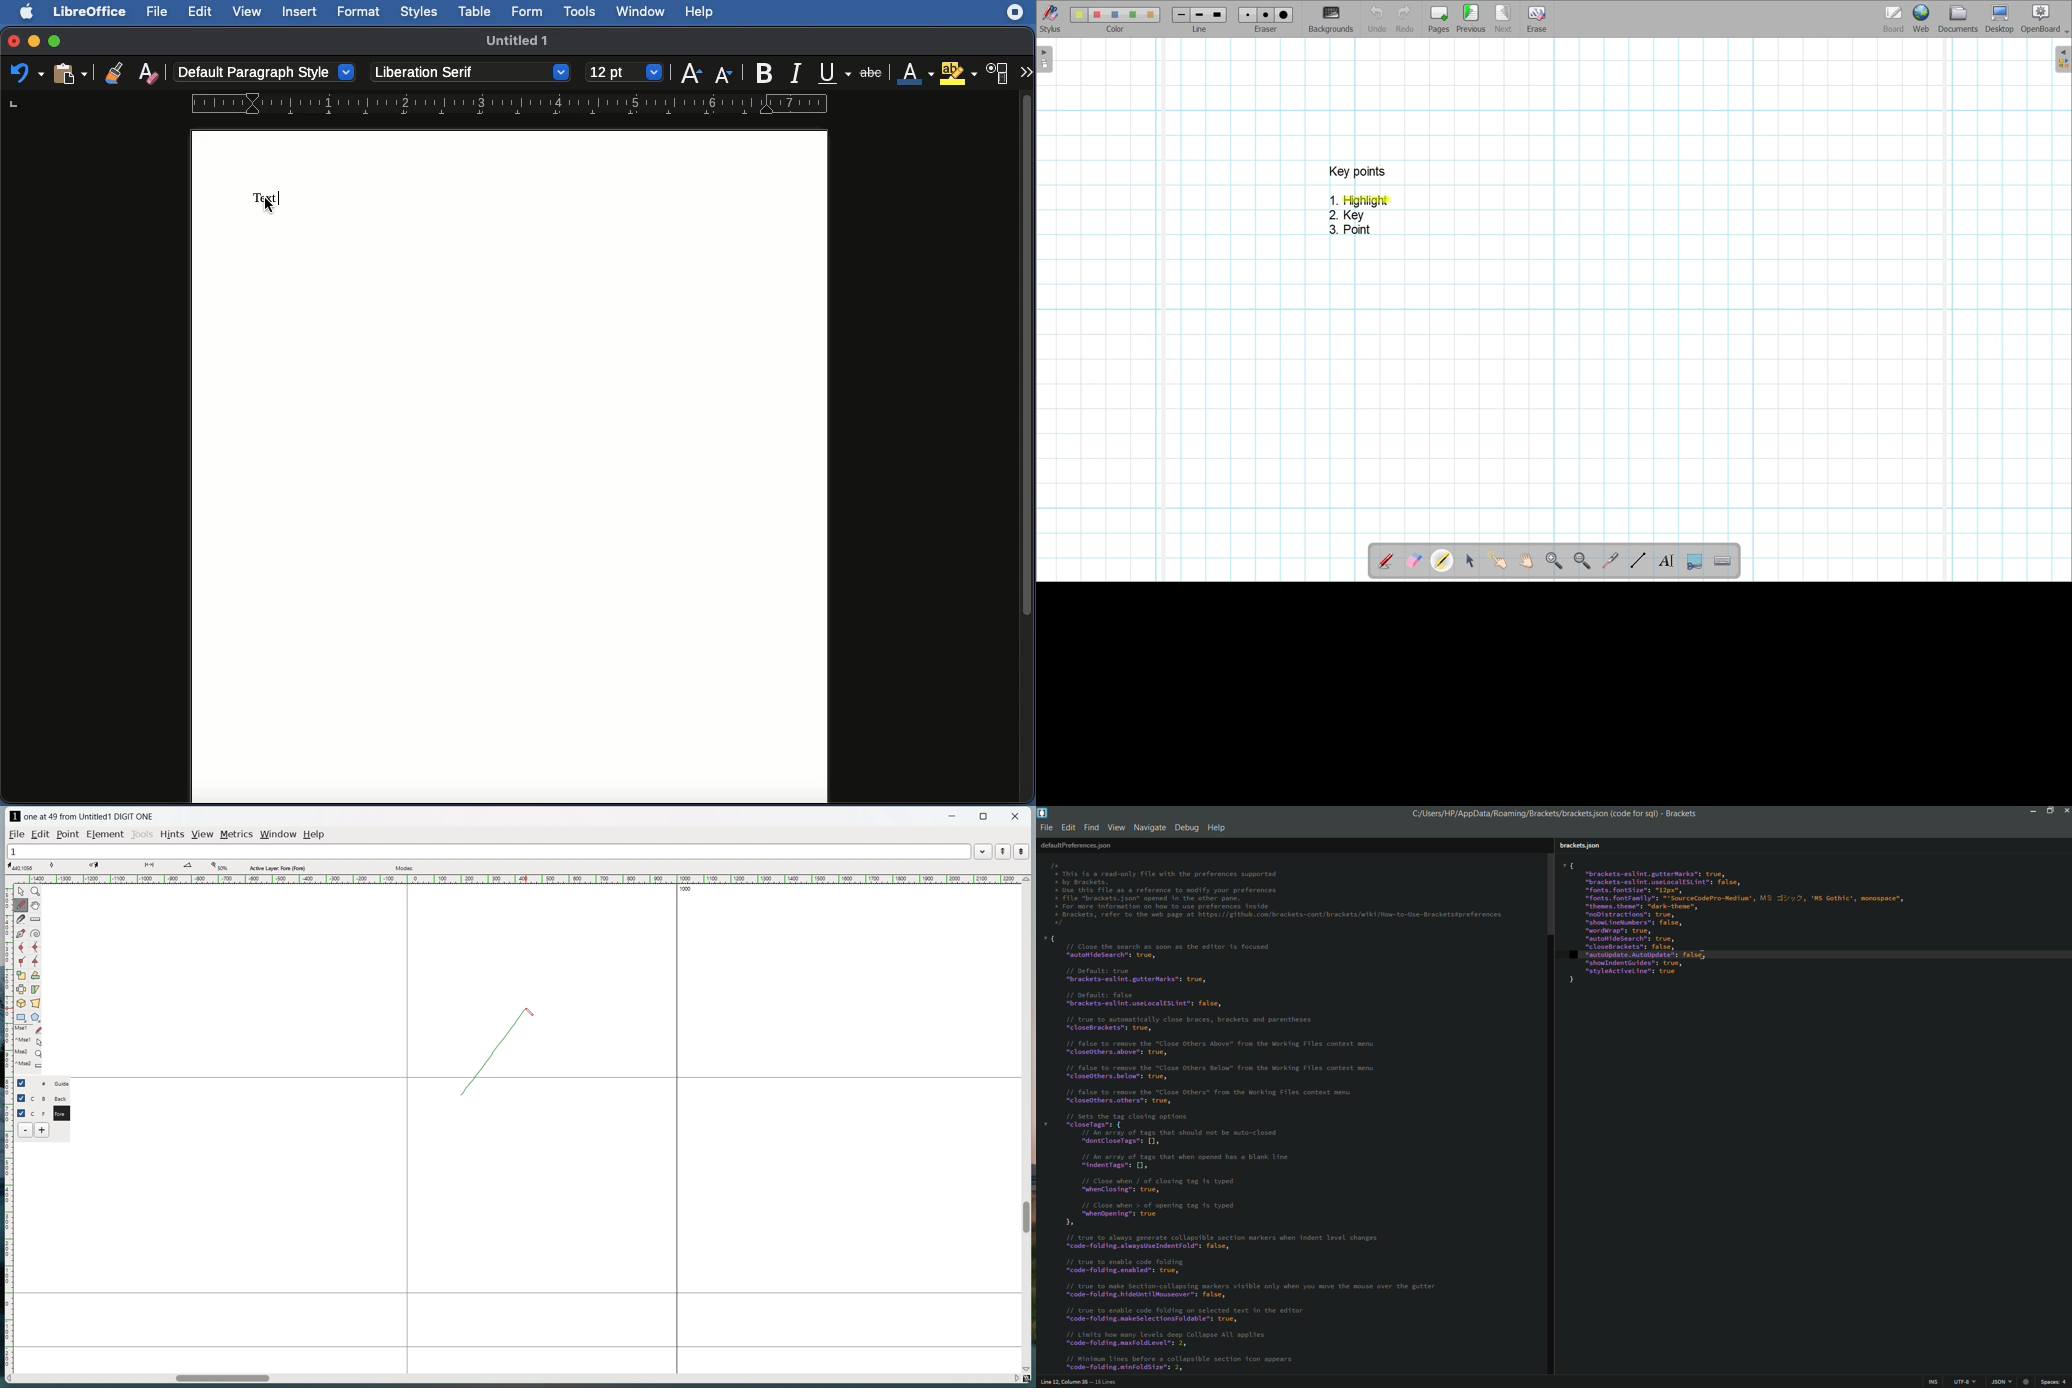 This screenshot has height=1400, width=2072. Describe the element at coordinates (486, 1056) in the screenshot. I see `sketch draw` at that location.